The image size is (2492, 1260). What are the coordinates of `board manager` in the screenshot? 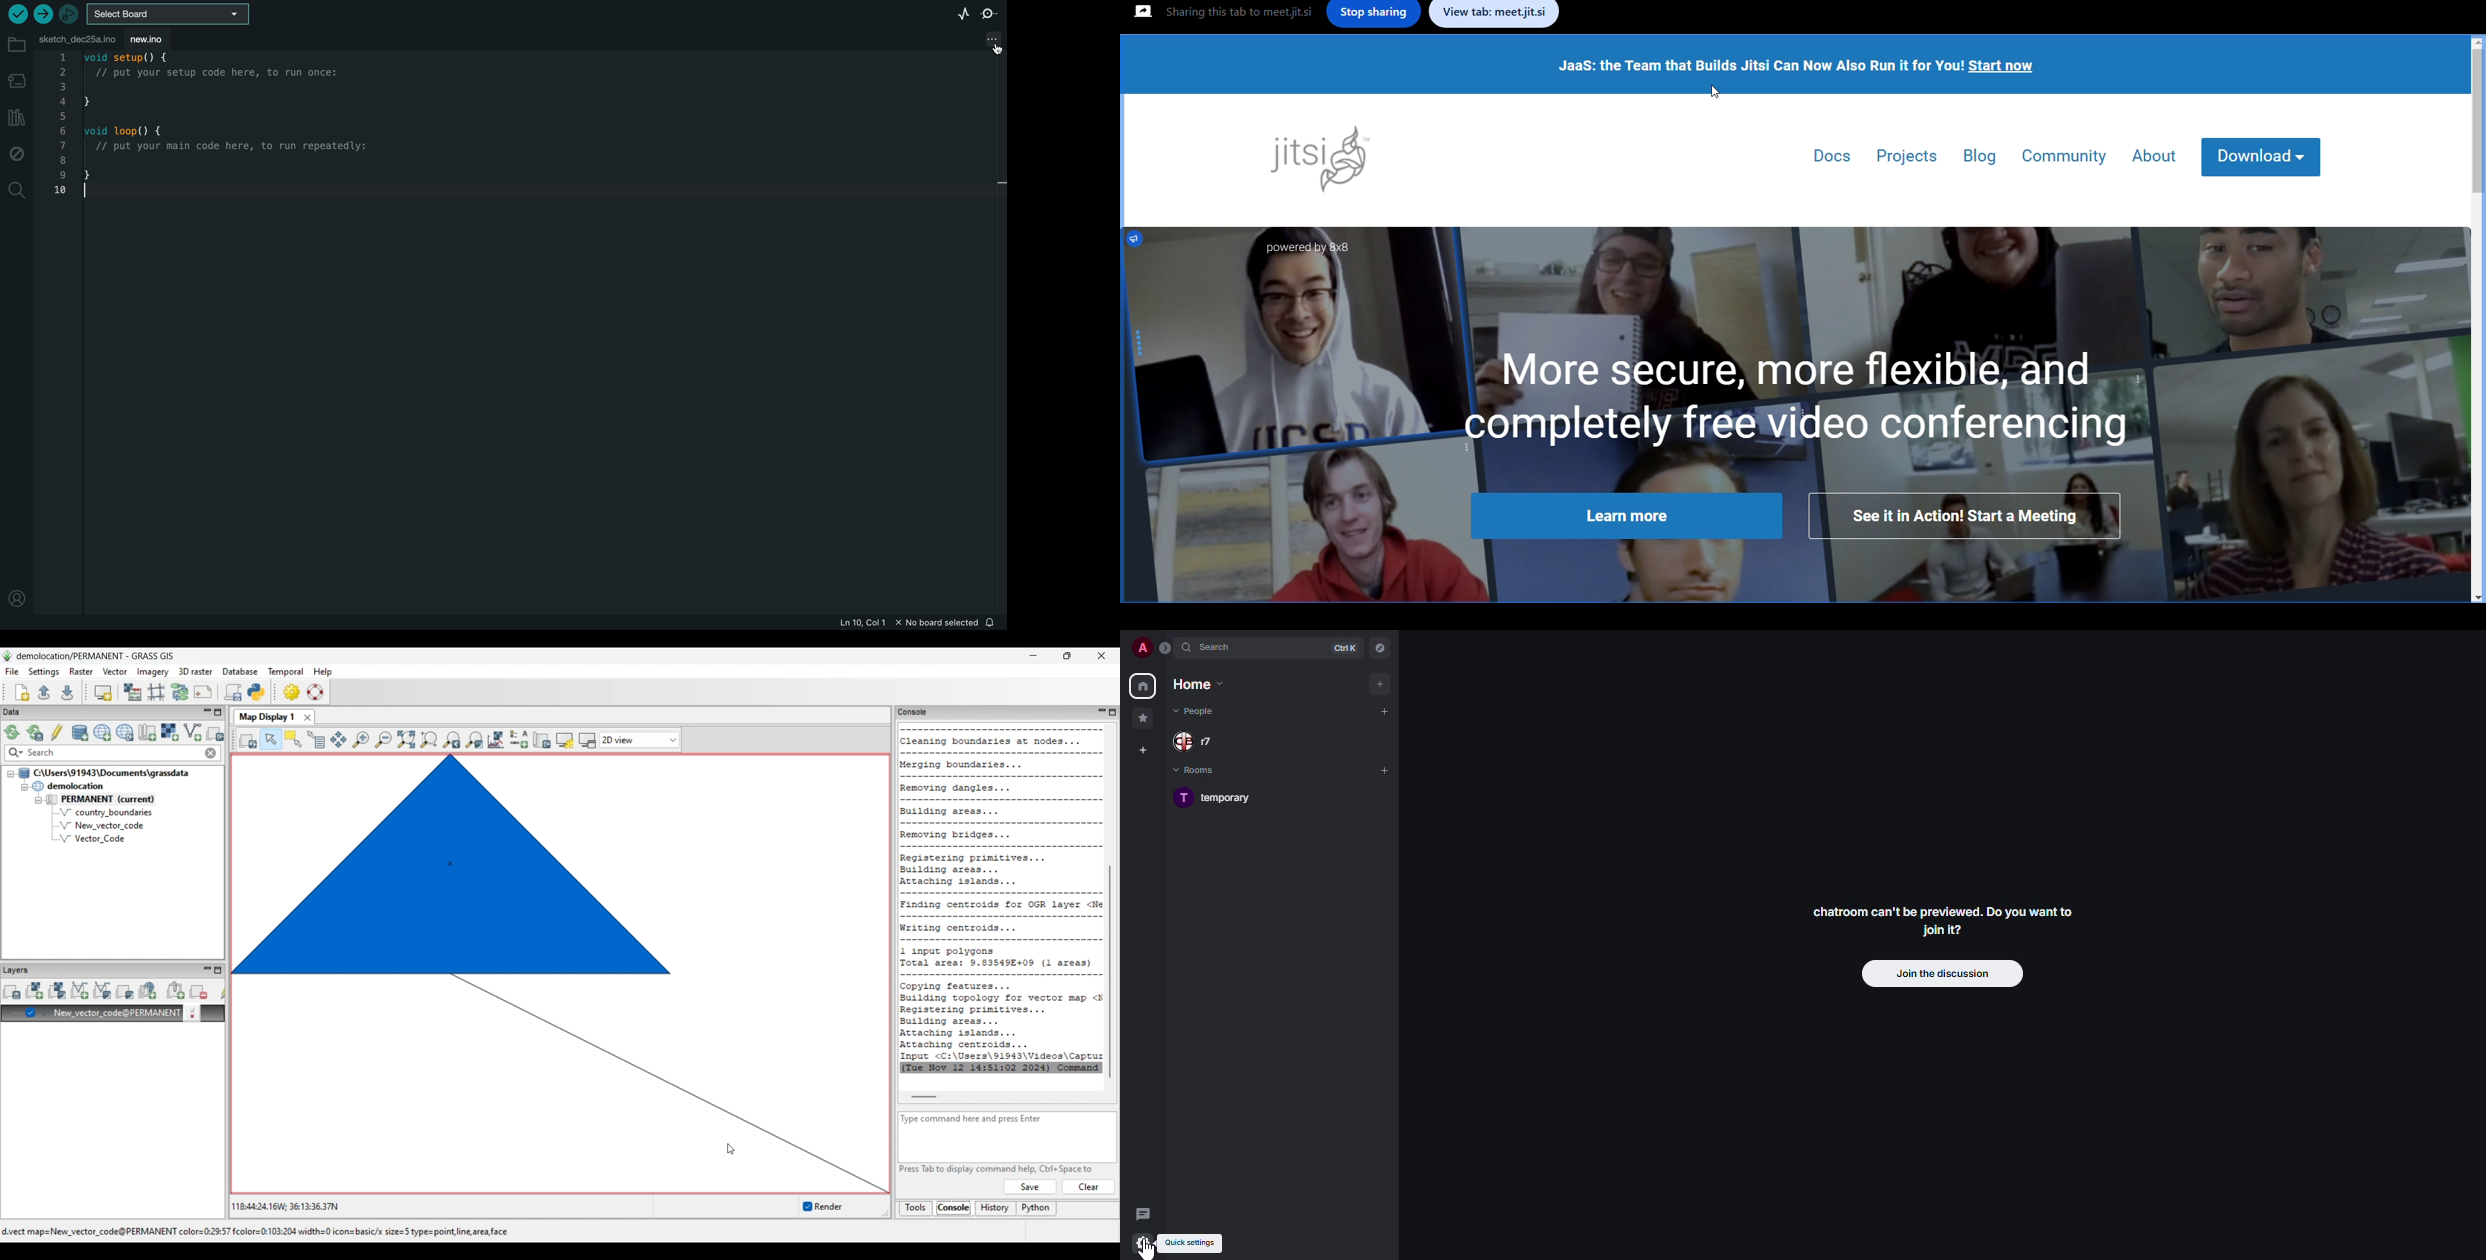 It's located at (16, 79).